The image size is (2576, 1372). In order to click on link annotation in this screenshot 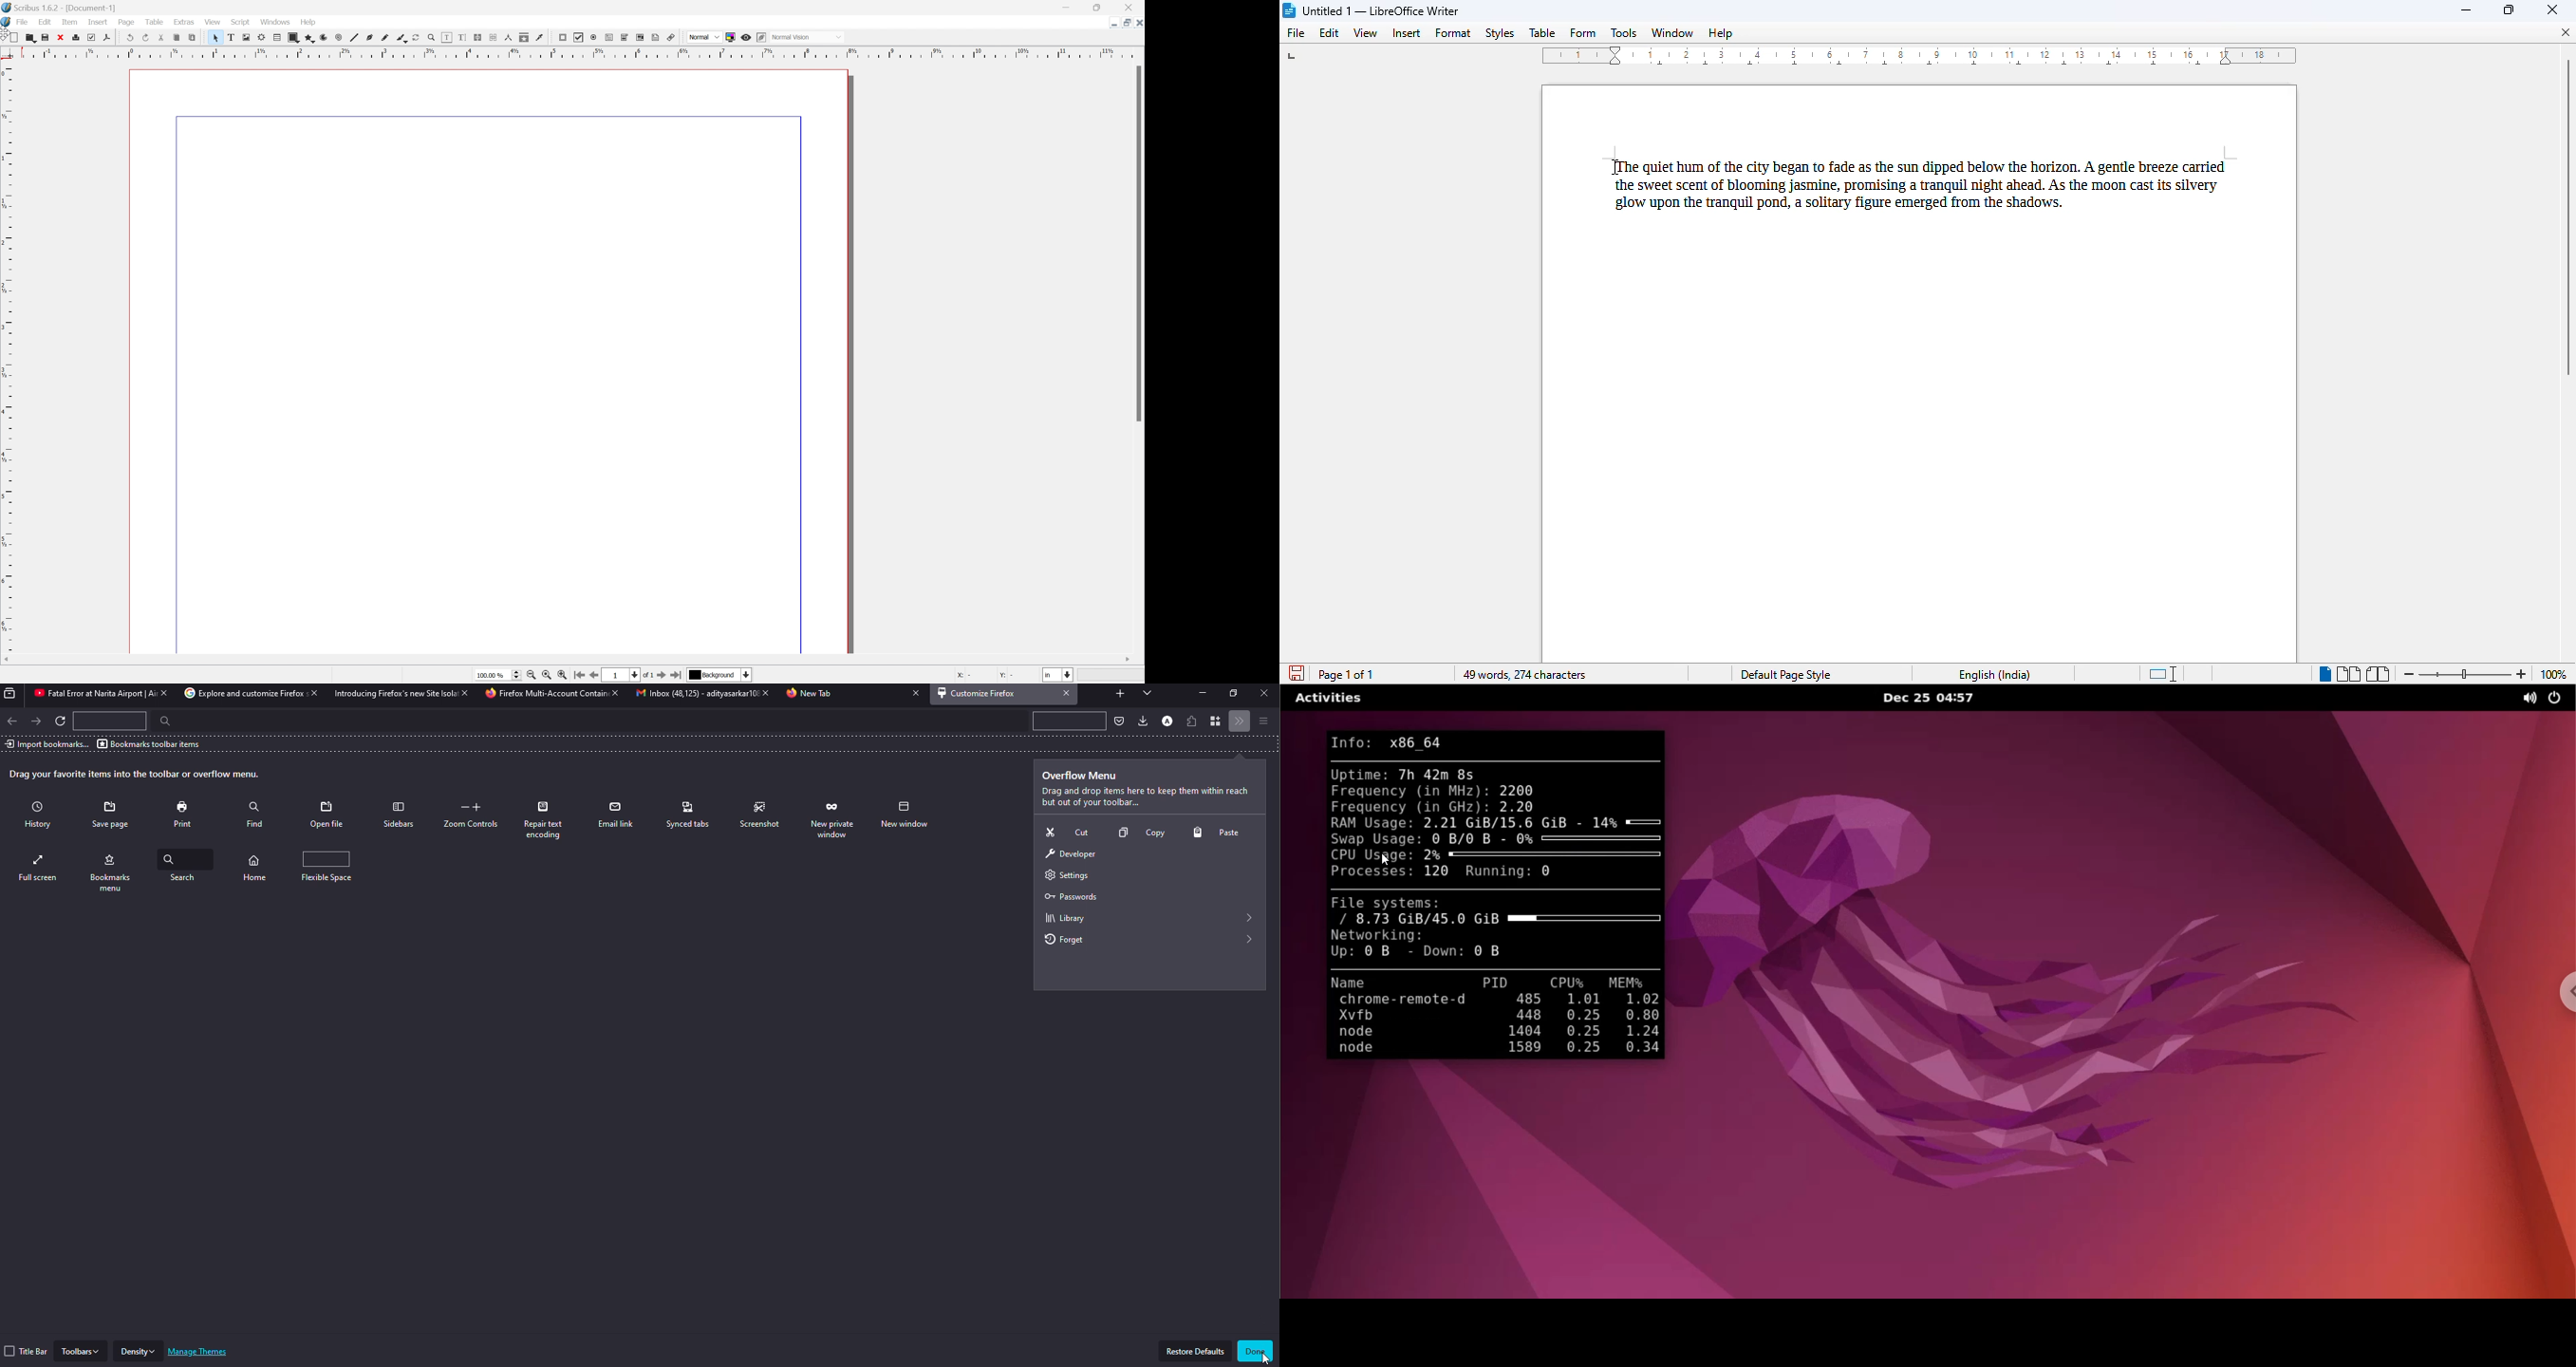, I will do `click(670, 38)`.